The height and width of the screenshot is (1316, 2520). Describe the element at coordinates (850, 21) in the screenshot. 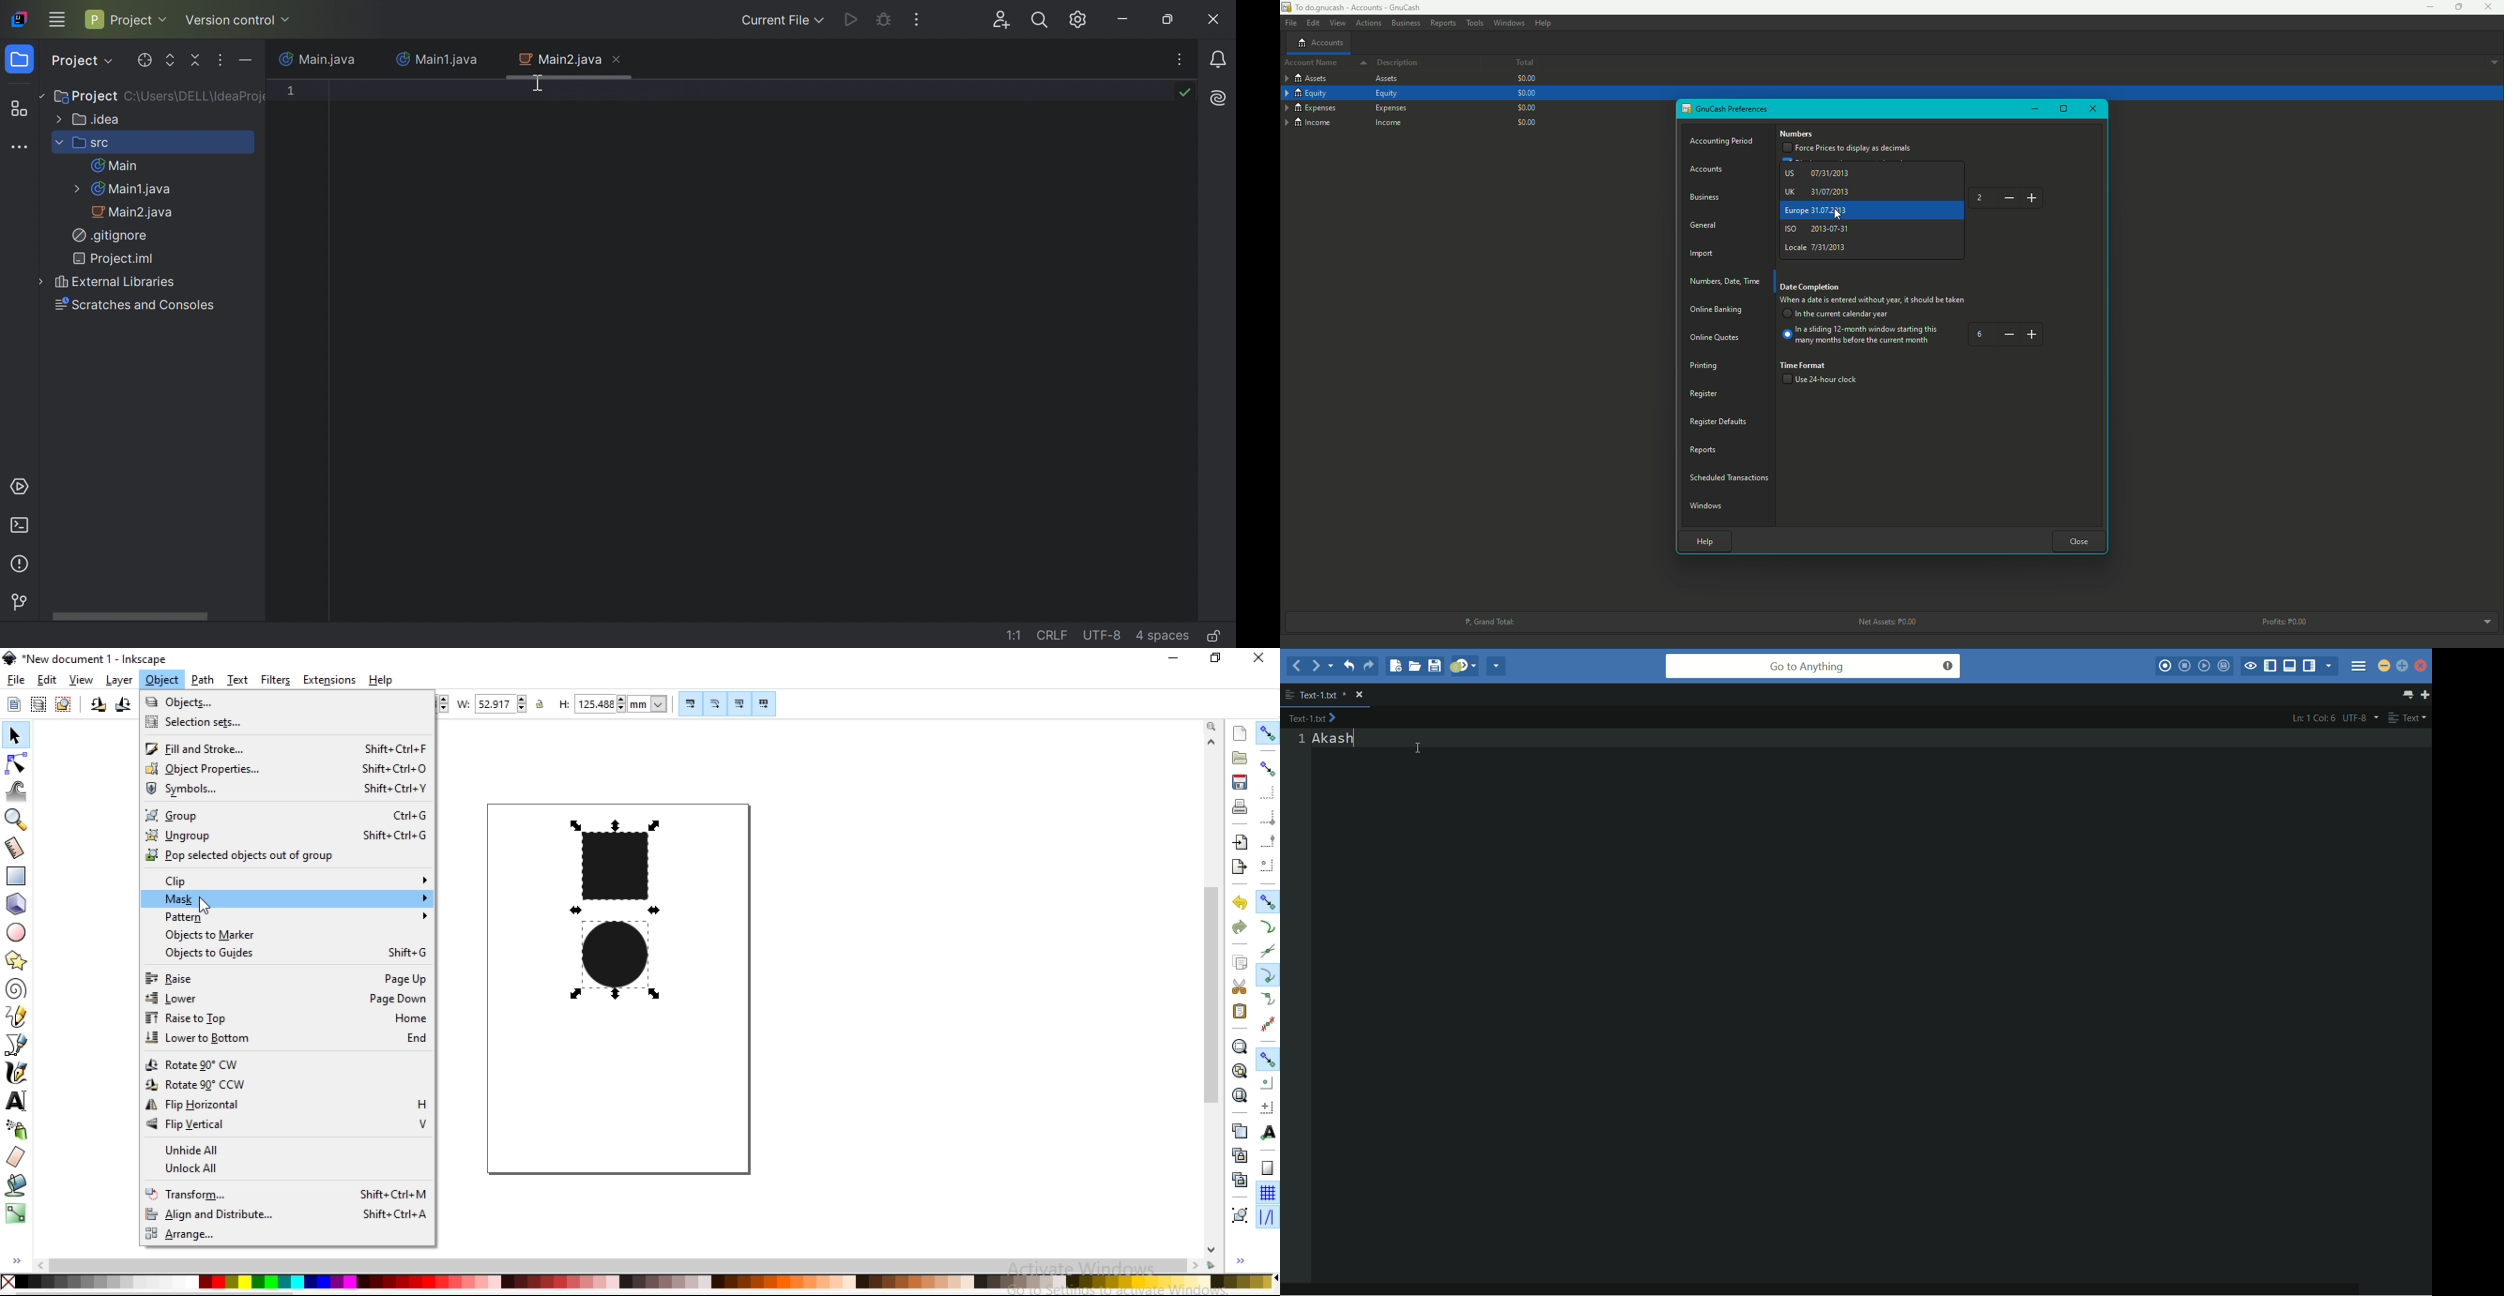

I see `Run` at that location.